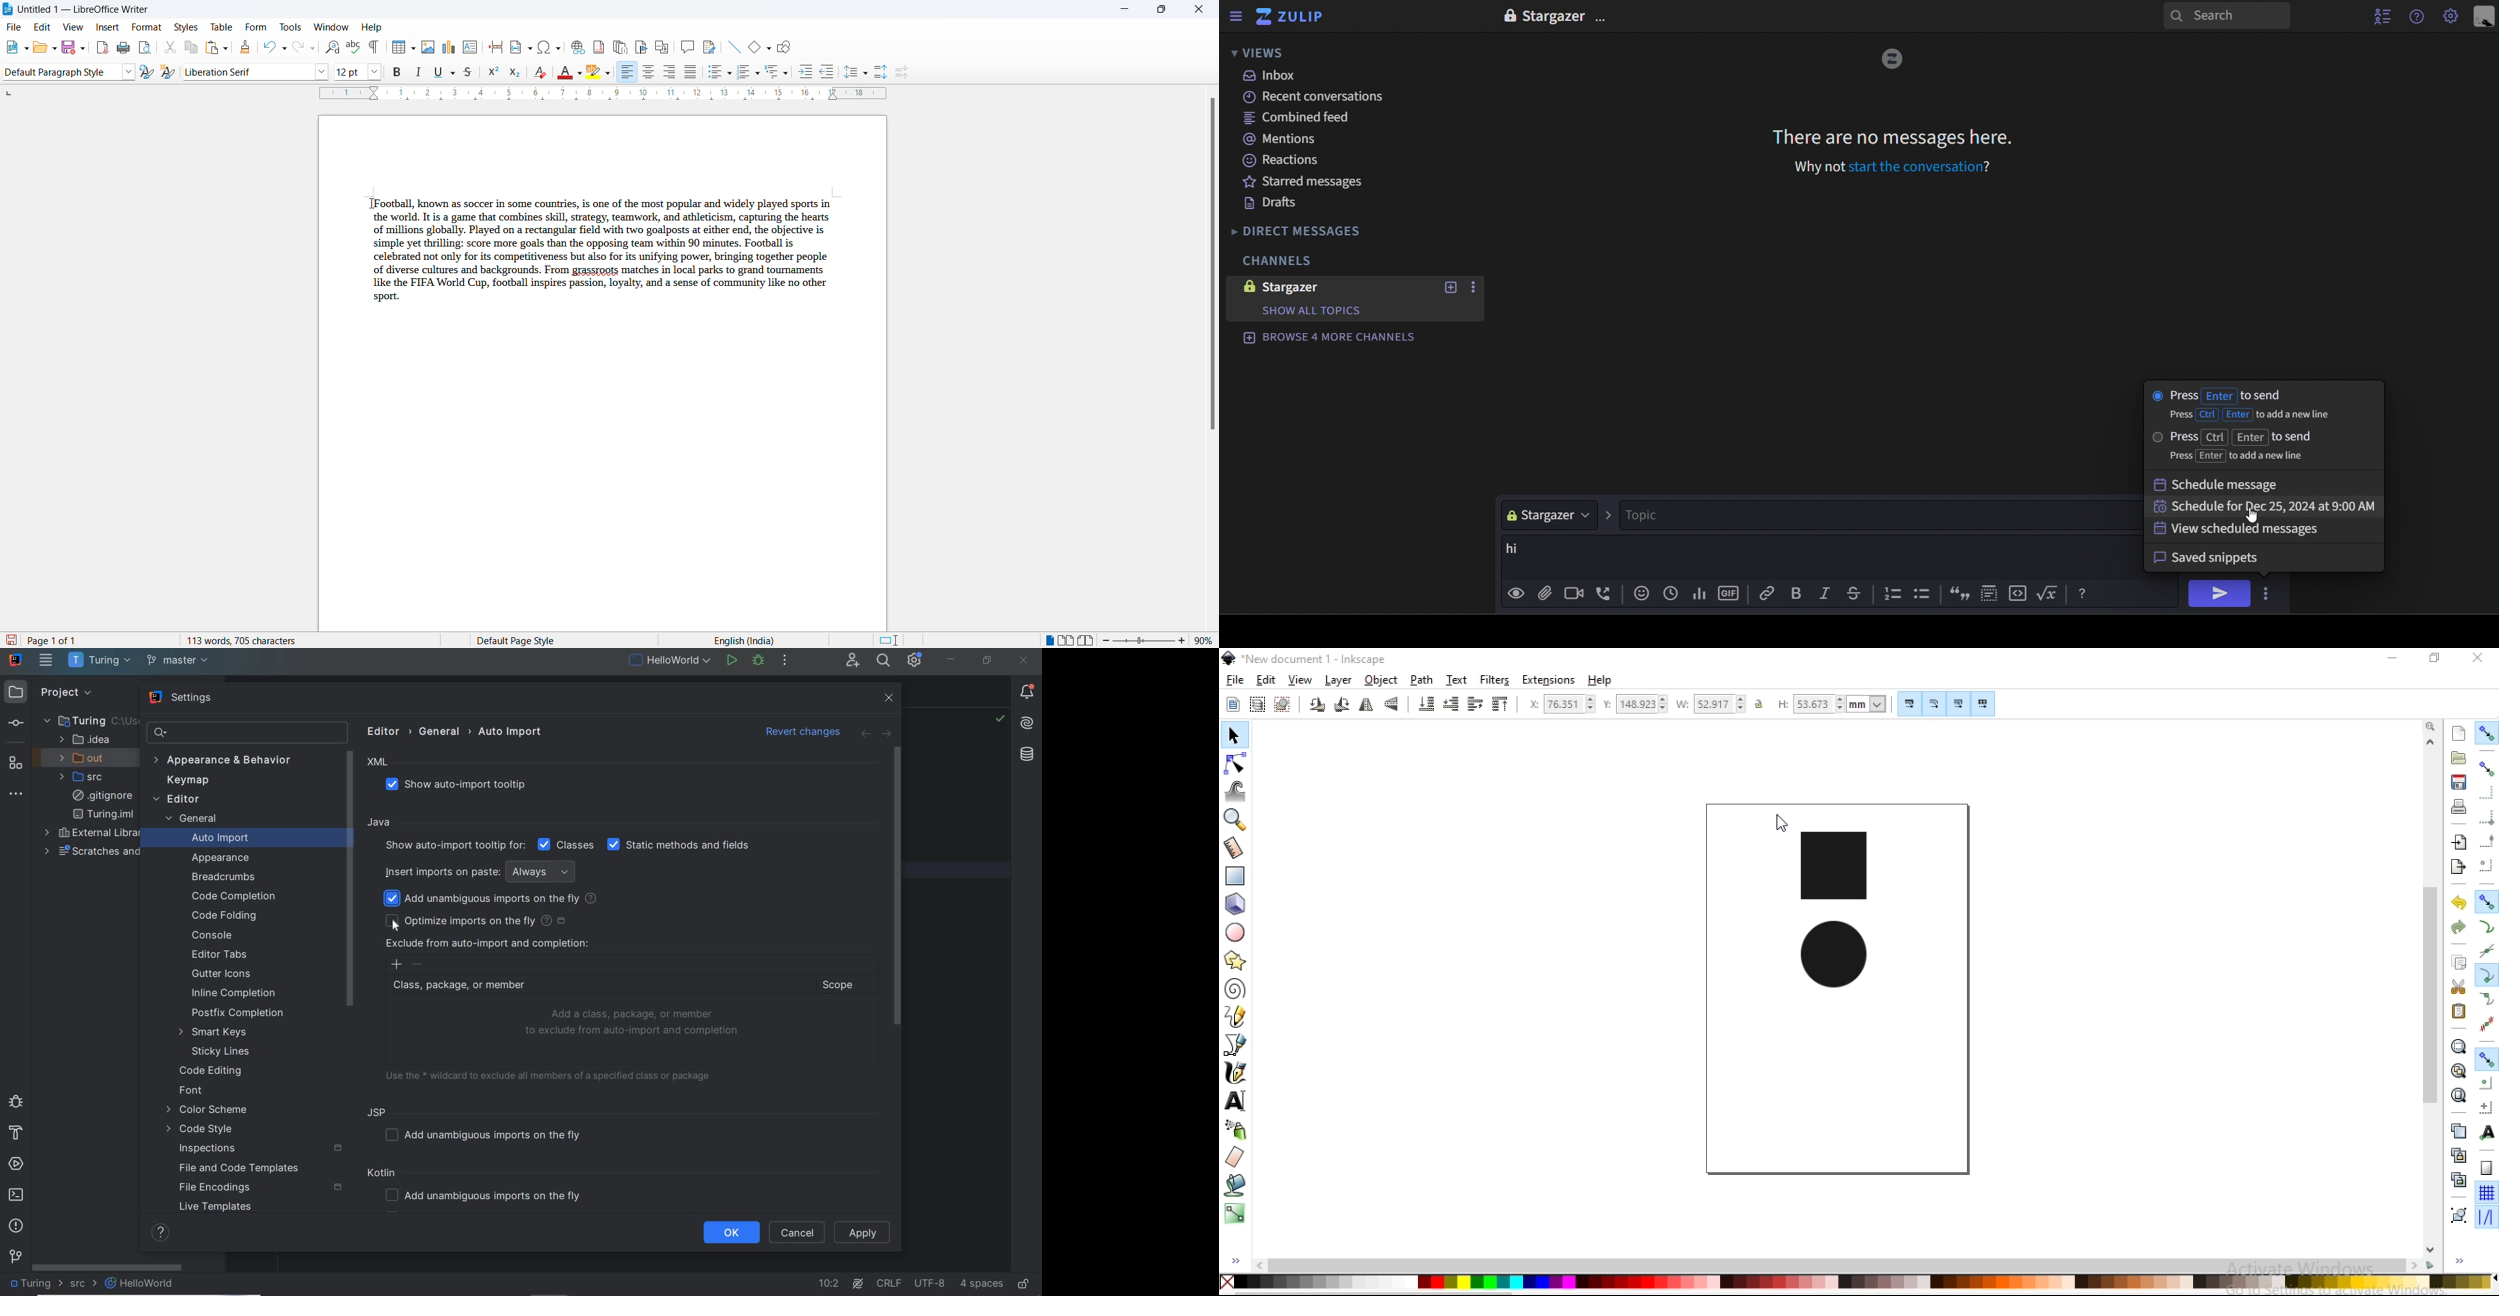 The image size is (2520, 1316). I want to click on line, so click(732, 48).